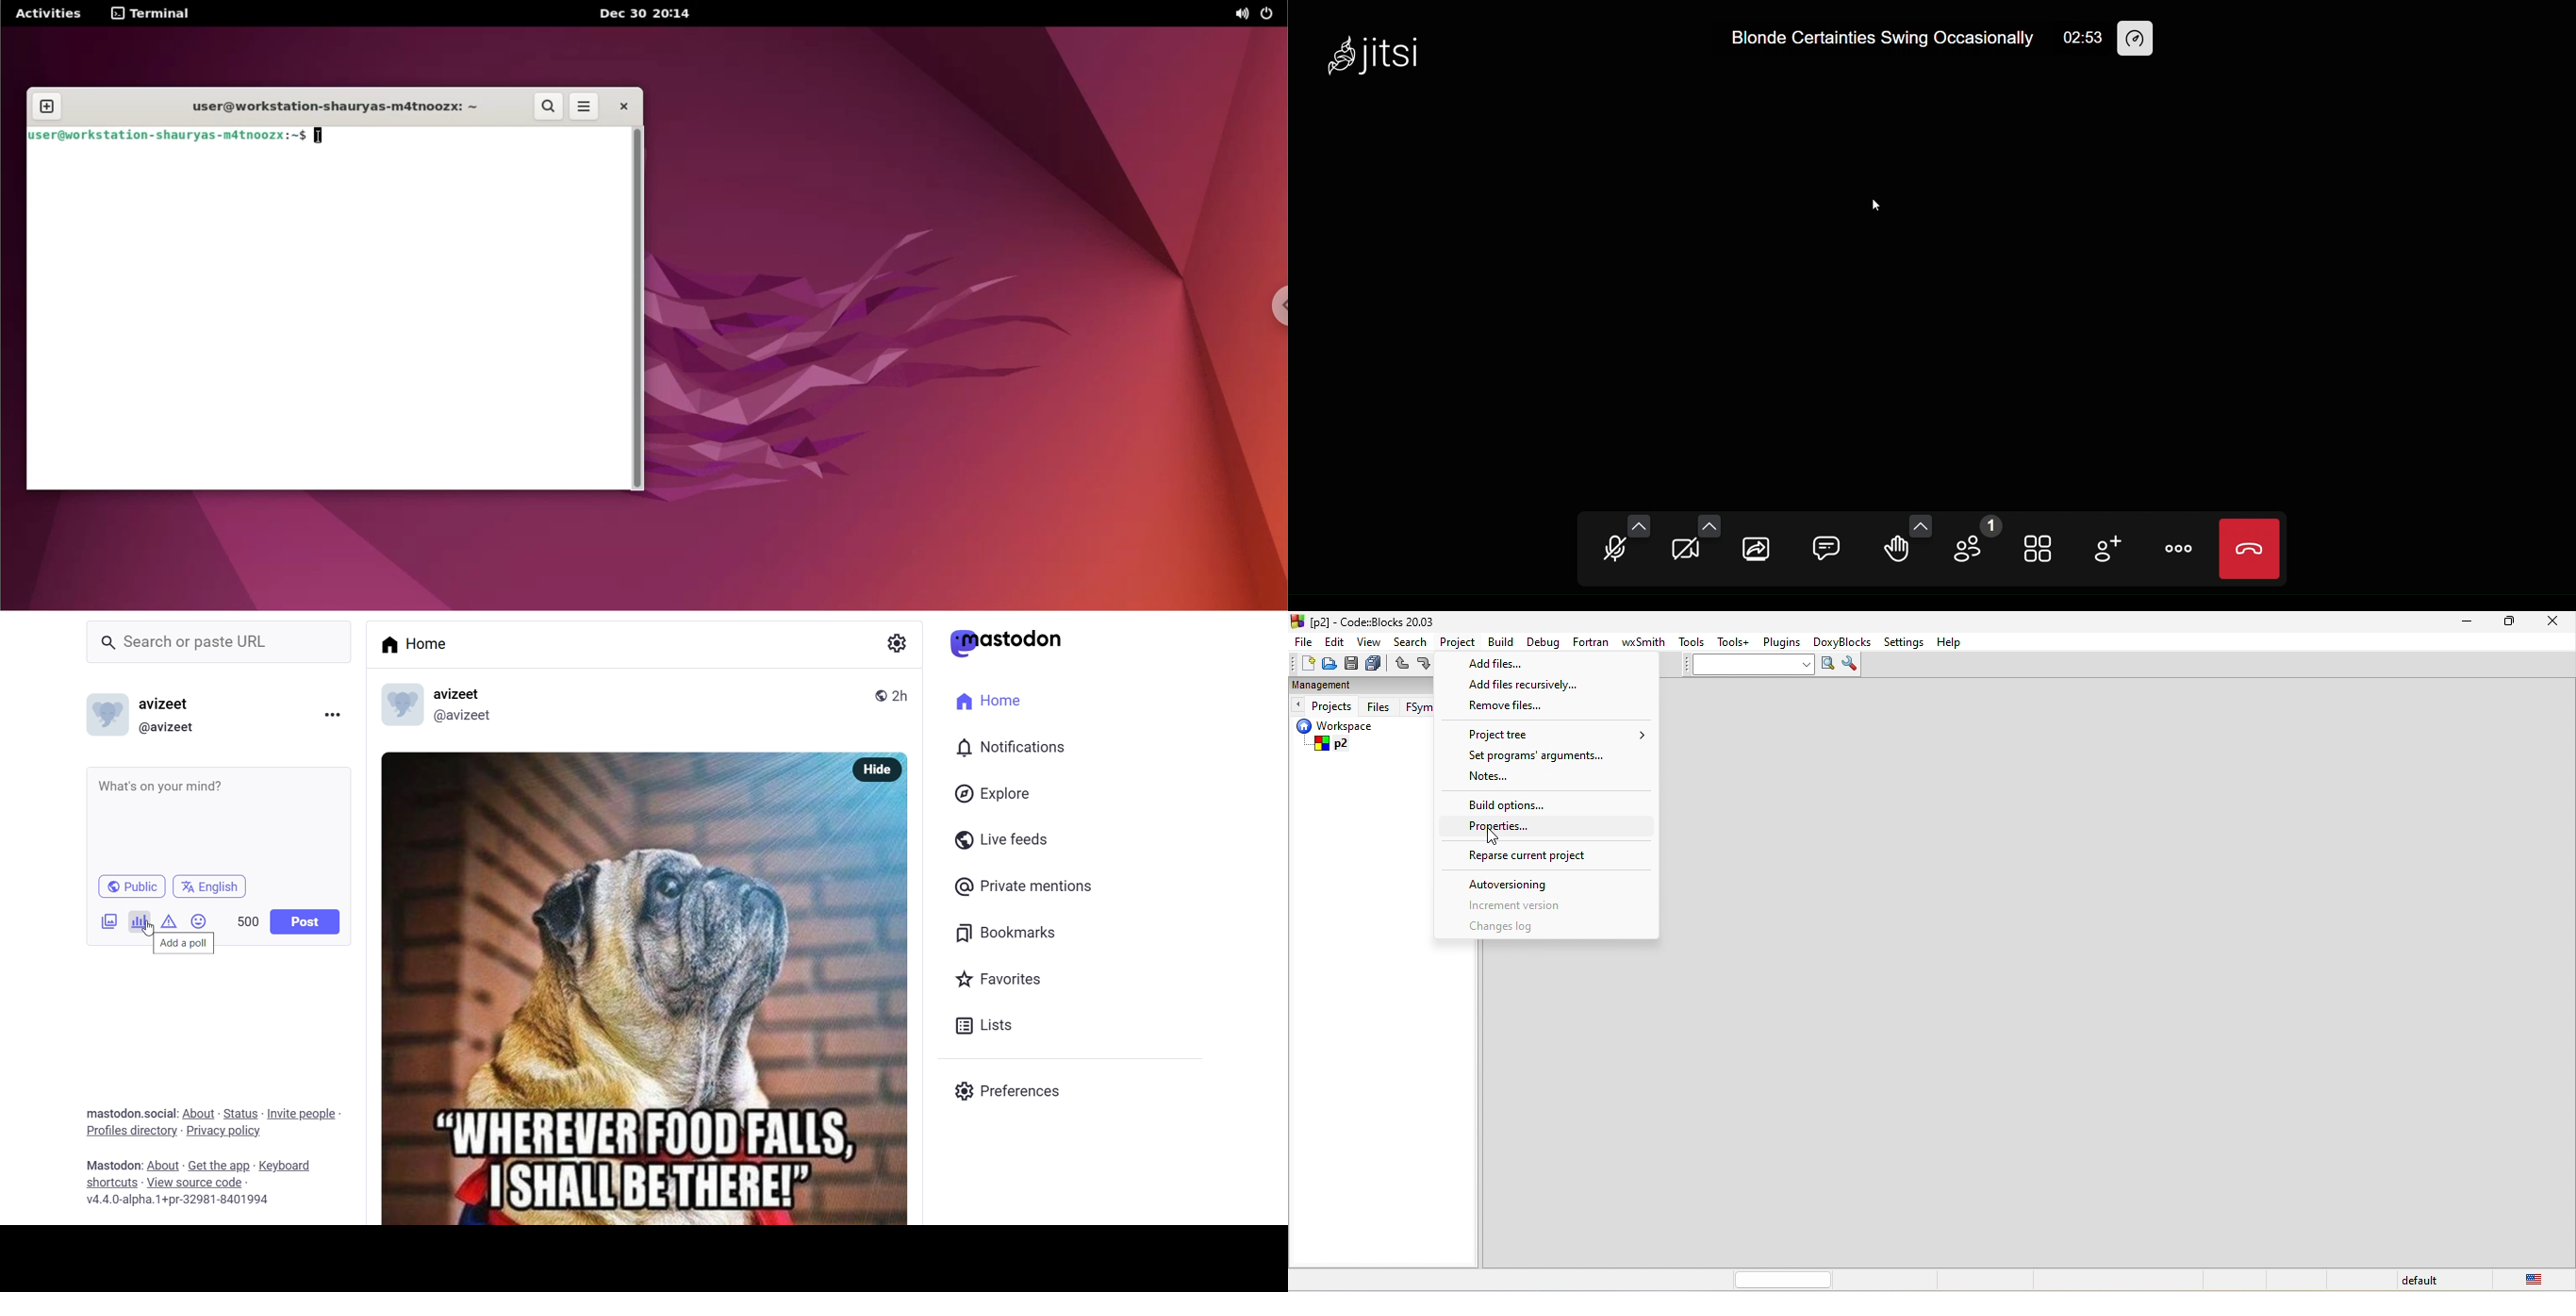 The image size is (2576, 1316). I want to click on image/video, so click(105, 922).